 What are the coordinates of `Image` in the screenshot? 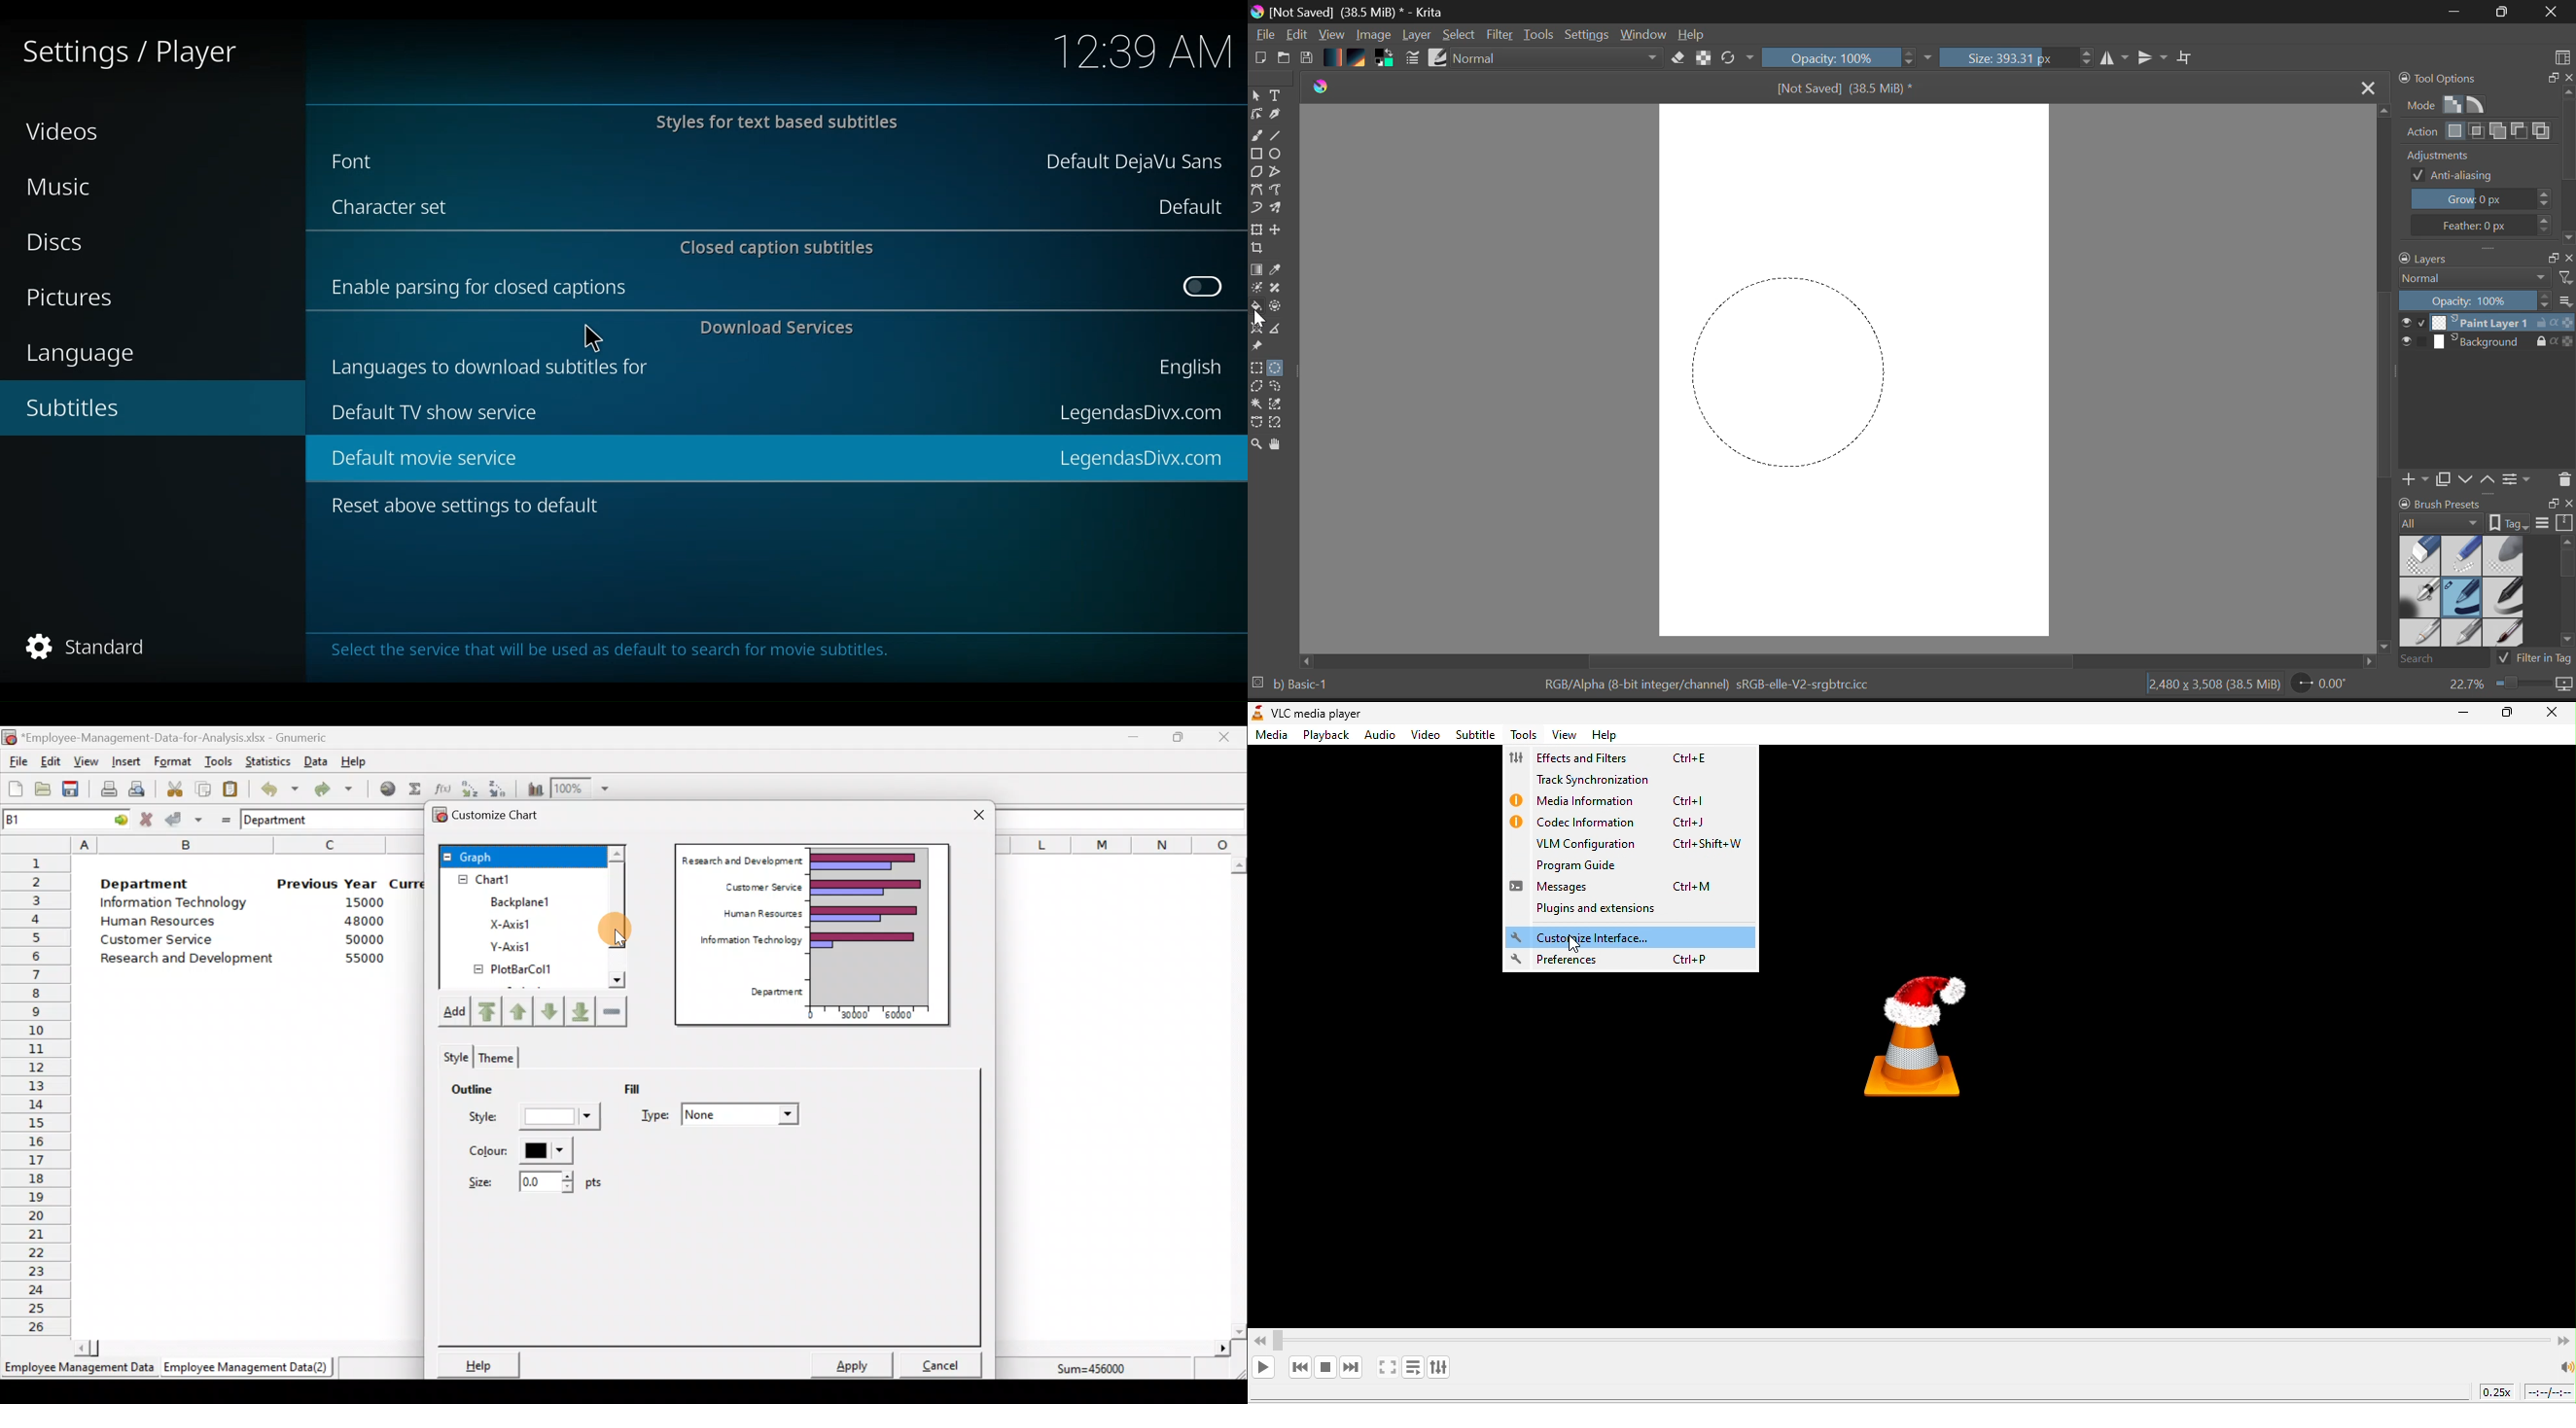 It's located at (1374, 34).